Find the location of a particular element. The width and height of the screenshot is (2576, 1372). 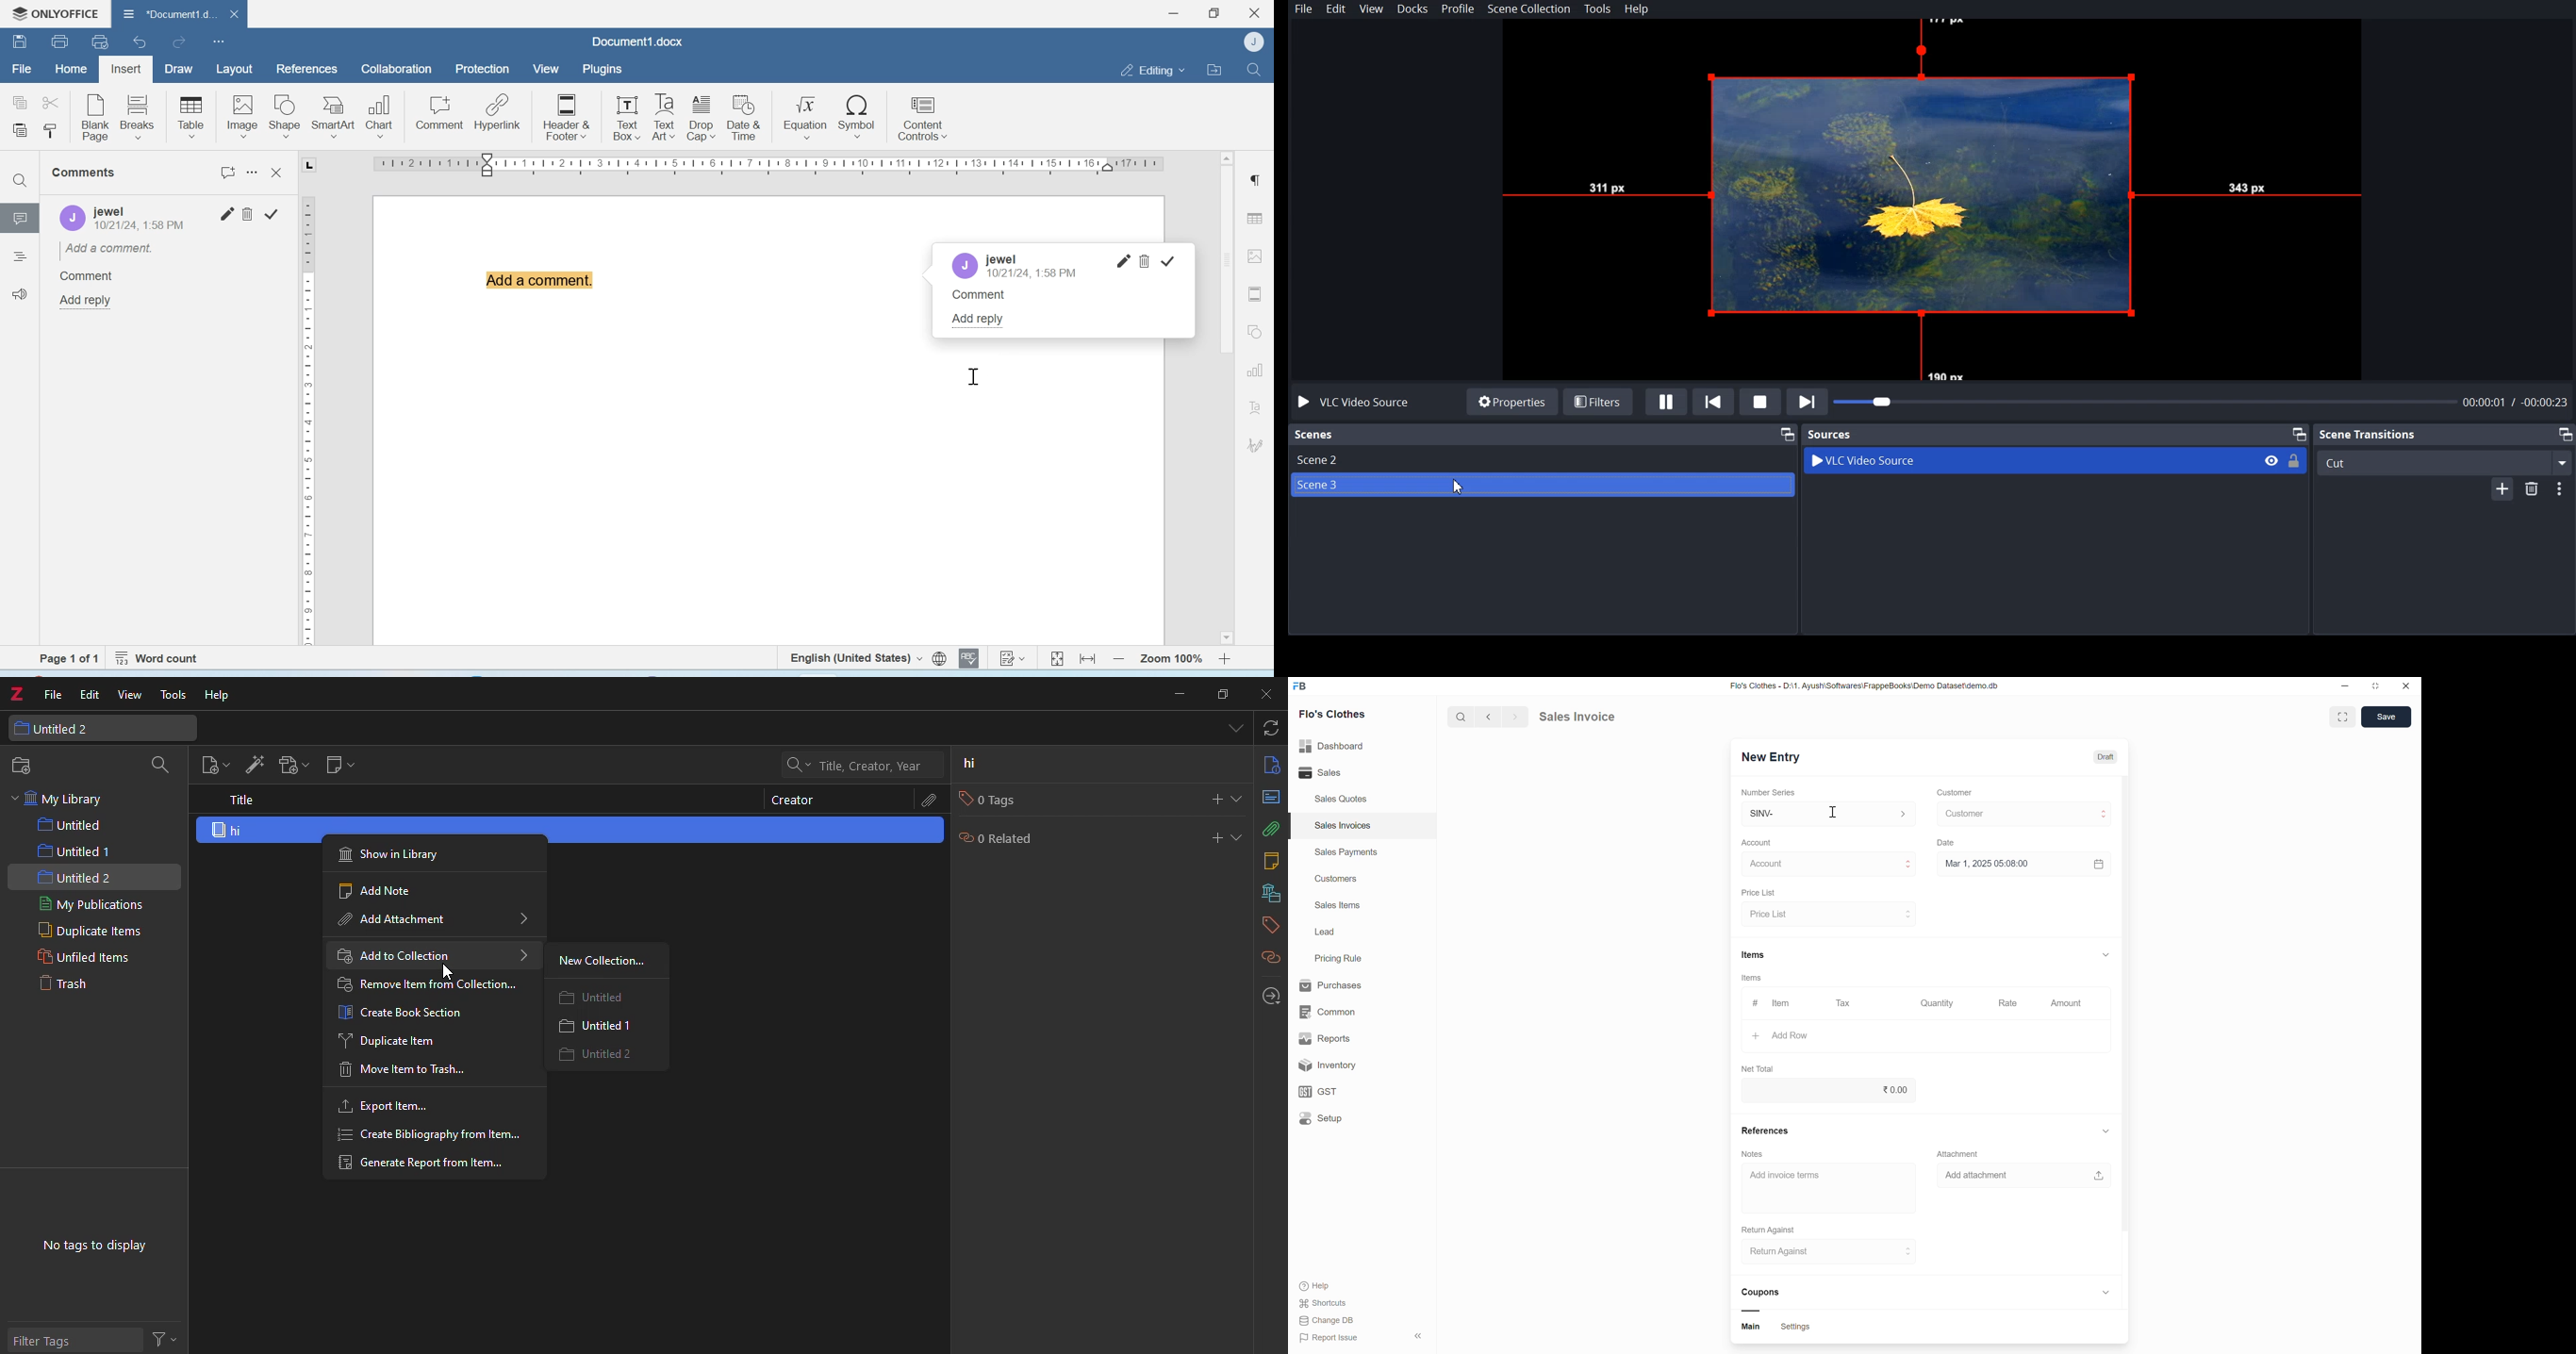

Set text language is located at coordinates (854, 657).